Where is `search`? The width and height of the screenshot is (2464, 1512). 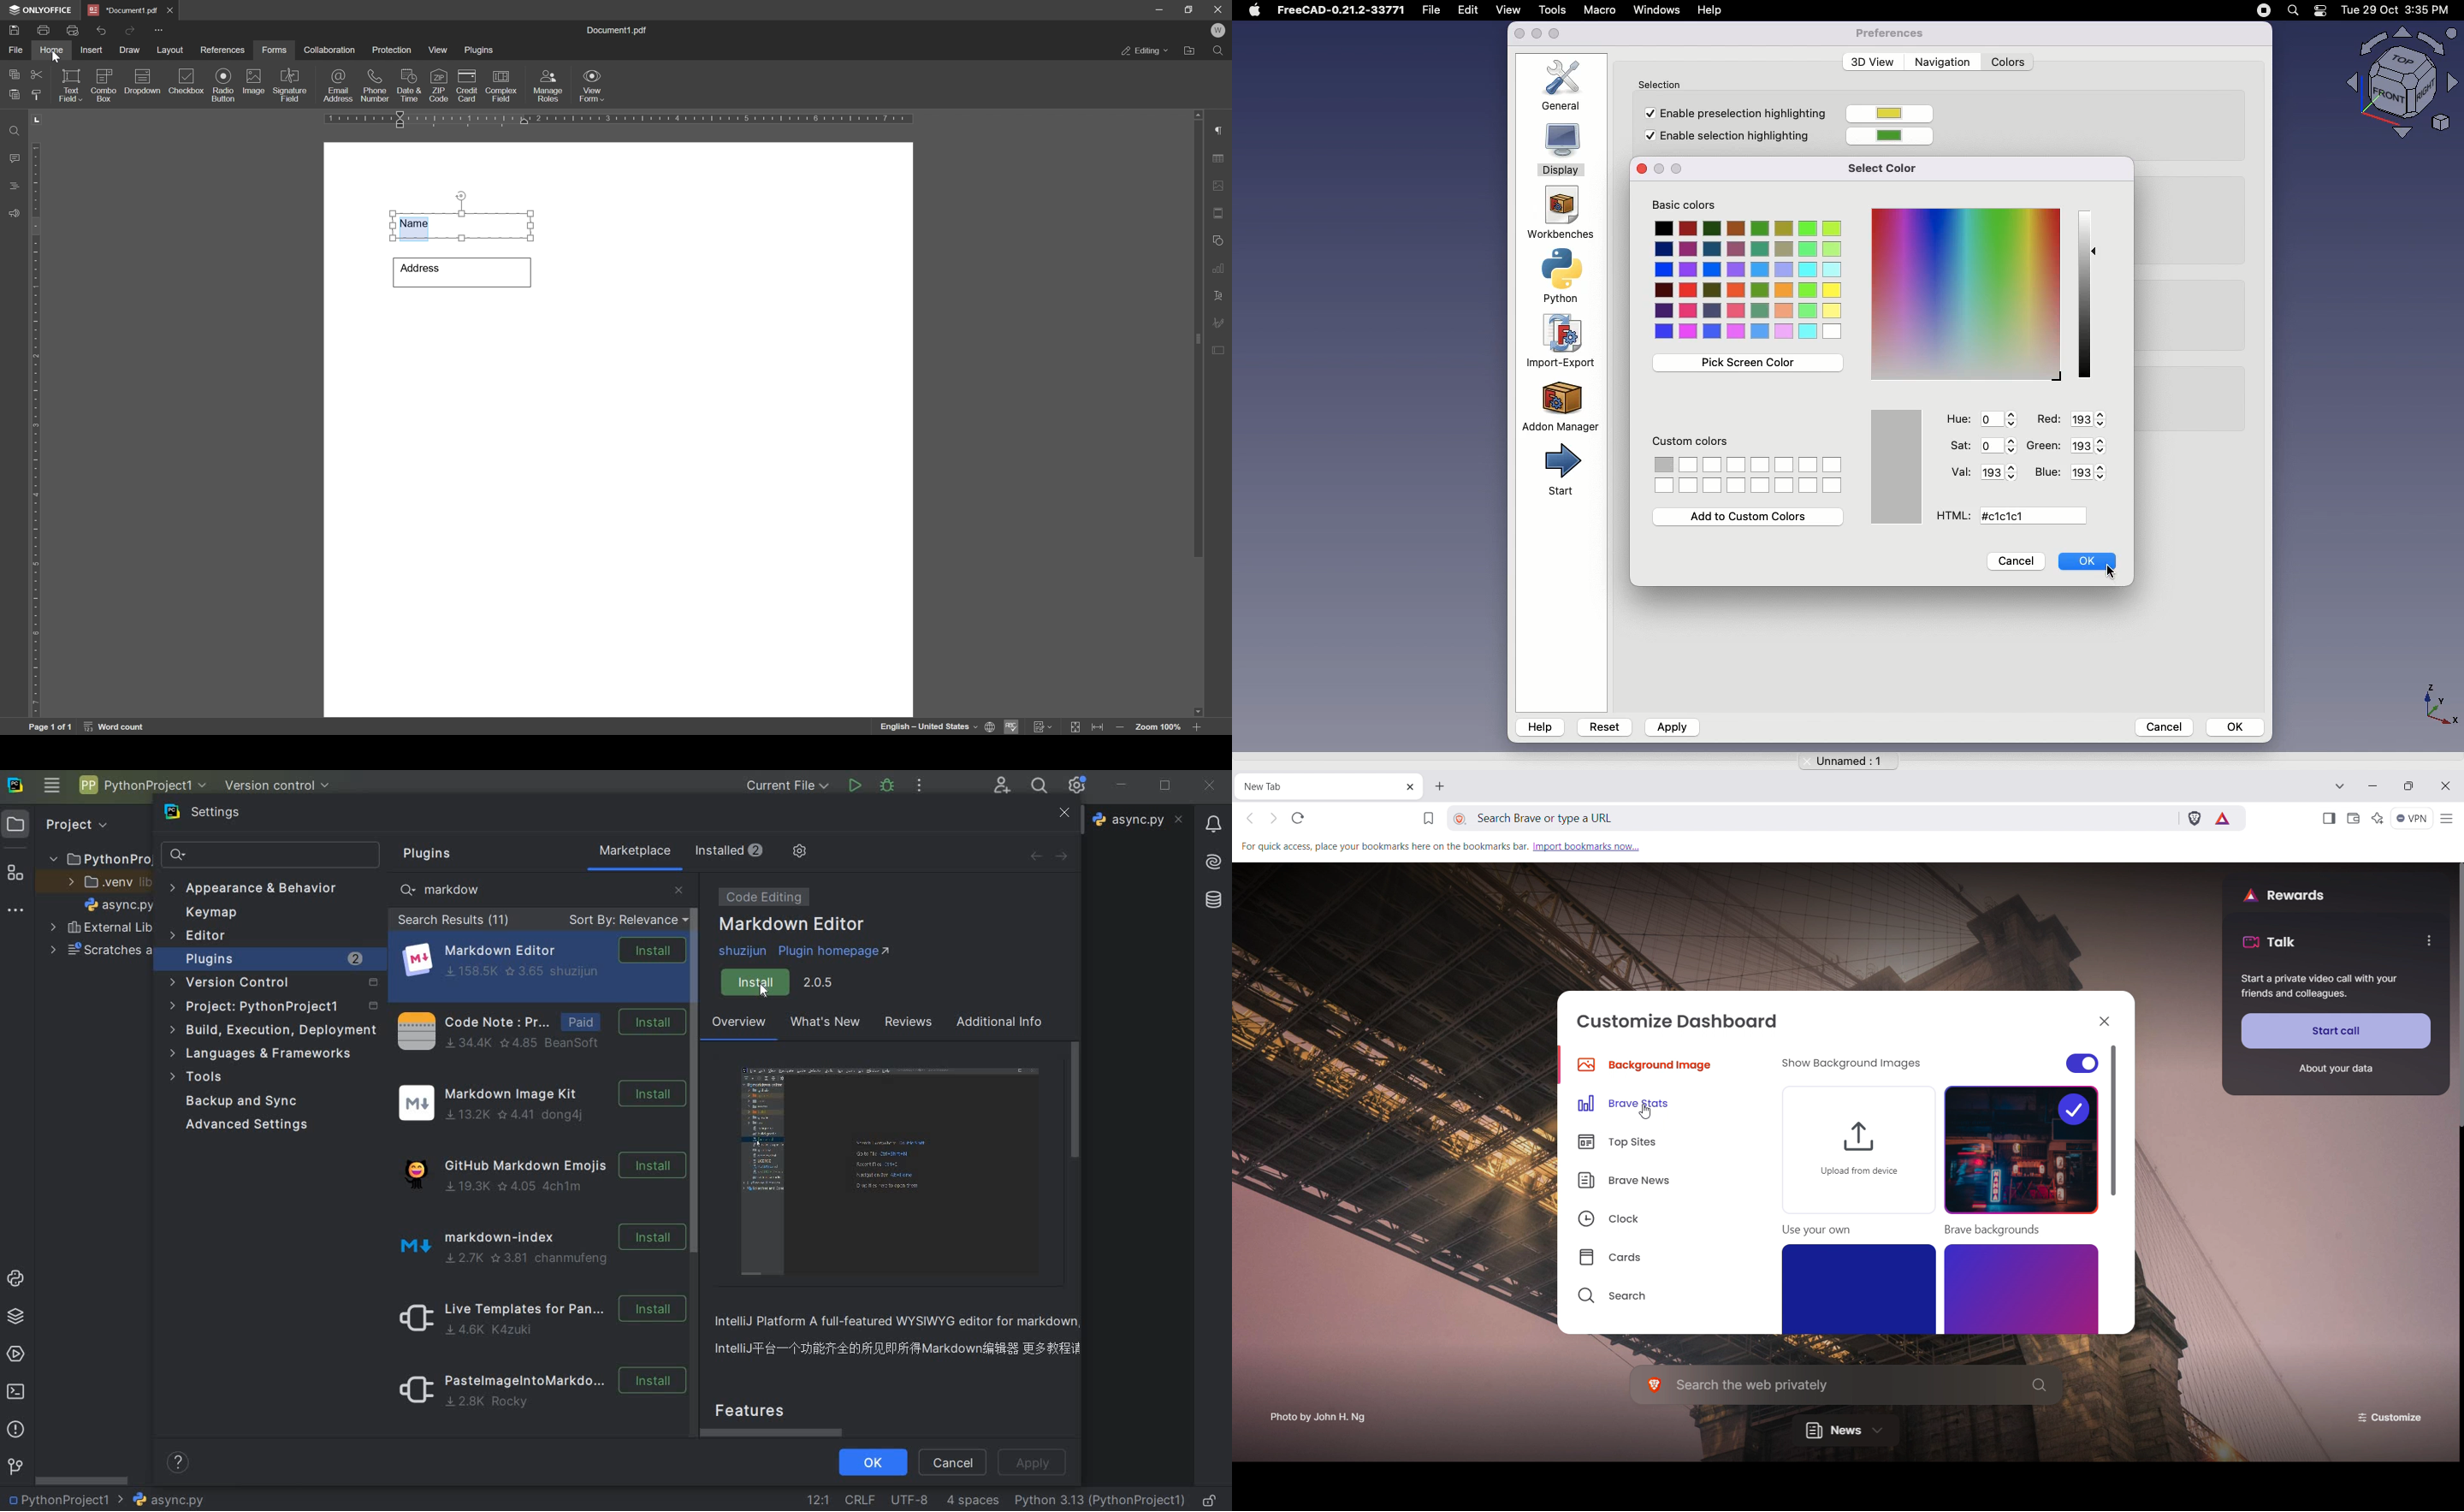
search is located at coordinates (2292, 10).